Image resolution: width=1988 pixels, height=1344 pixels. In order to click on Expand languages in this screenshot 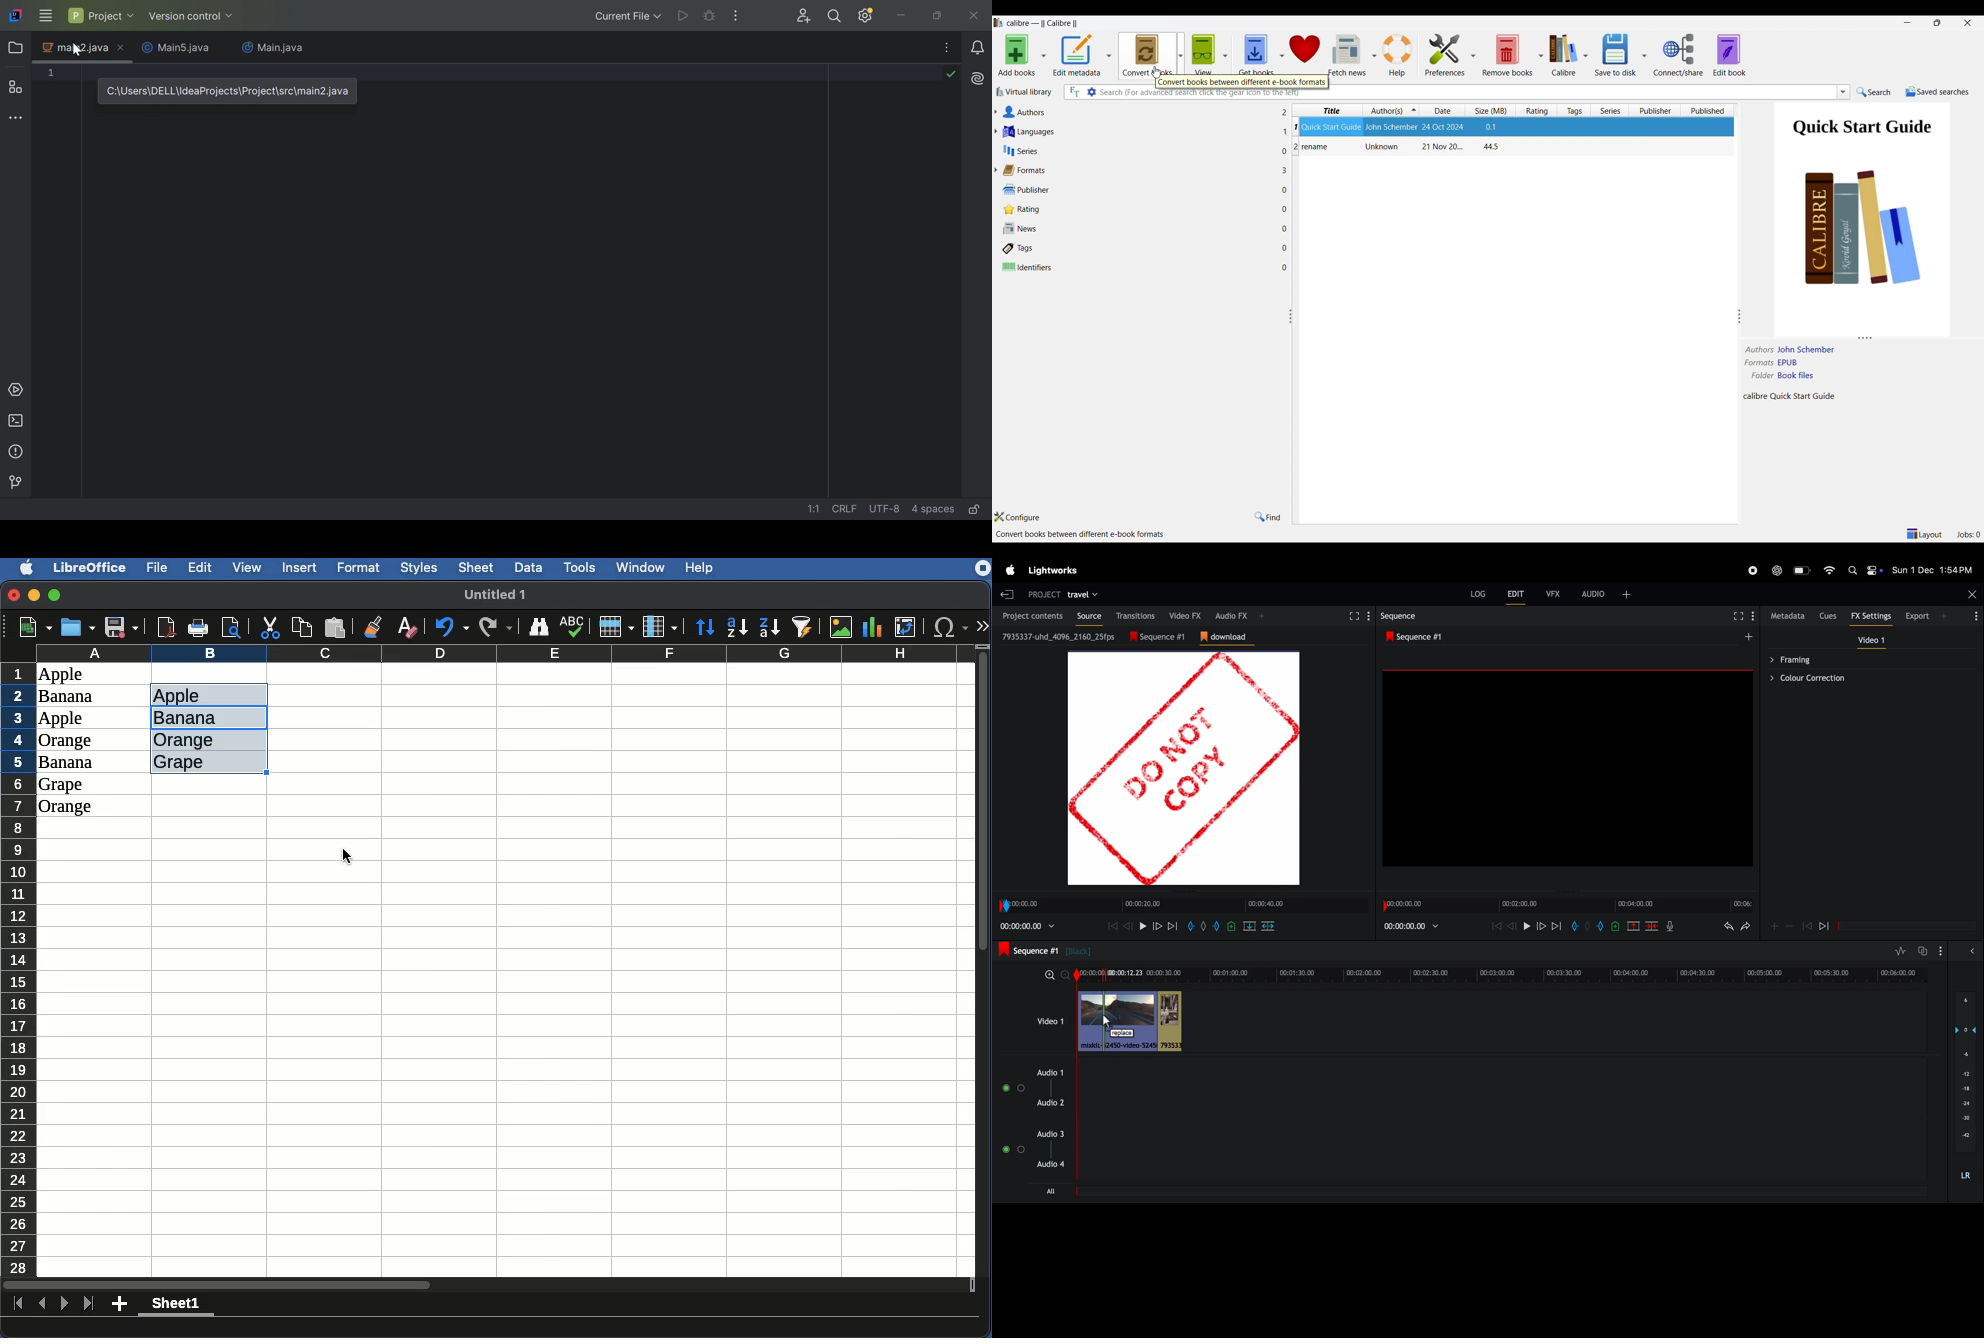, I will do `click(996, 131)`.